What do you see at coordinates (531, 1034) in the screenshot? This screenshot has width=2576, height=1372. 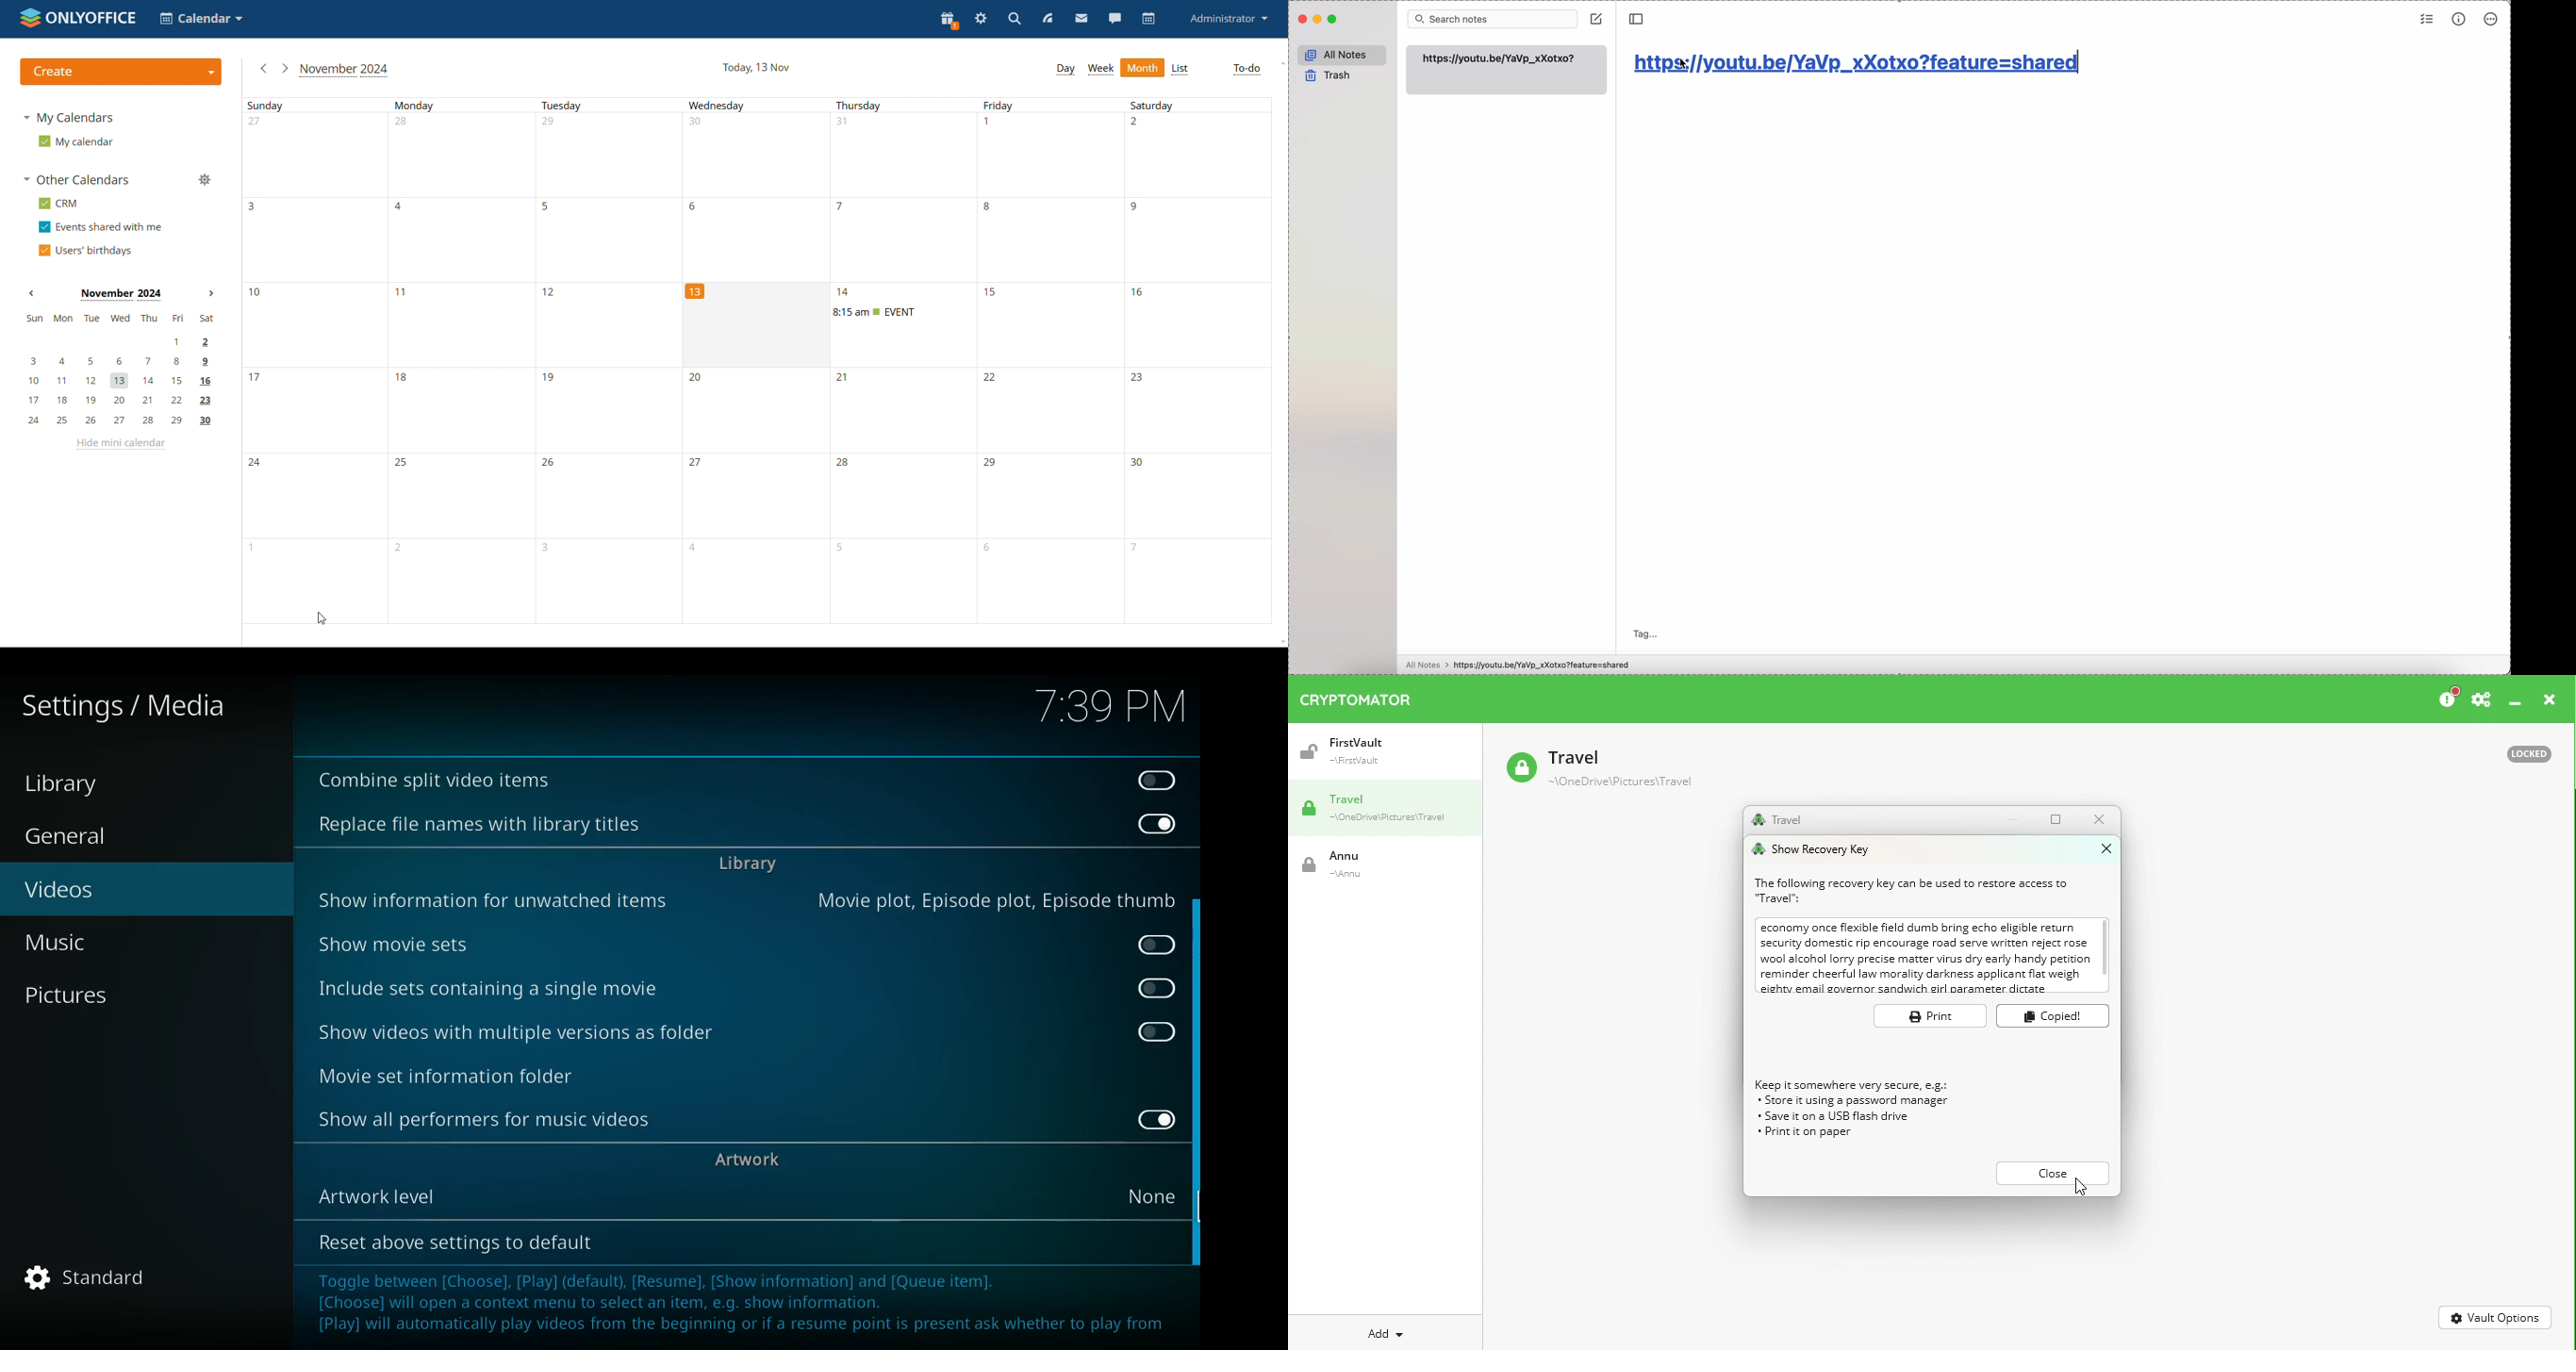 I see `show videos` at bounding box center [531, 1034].